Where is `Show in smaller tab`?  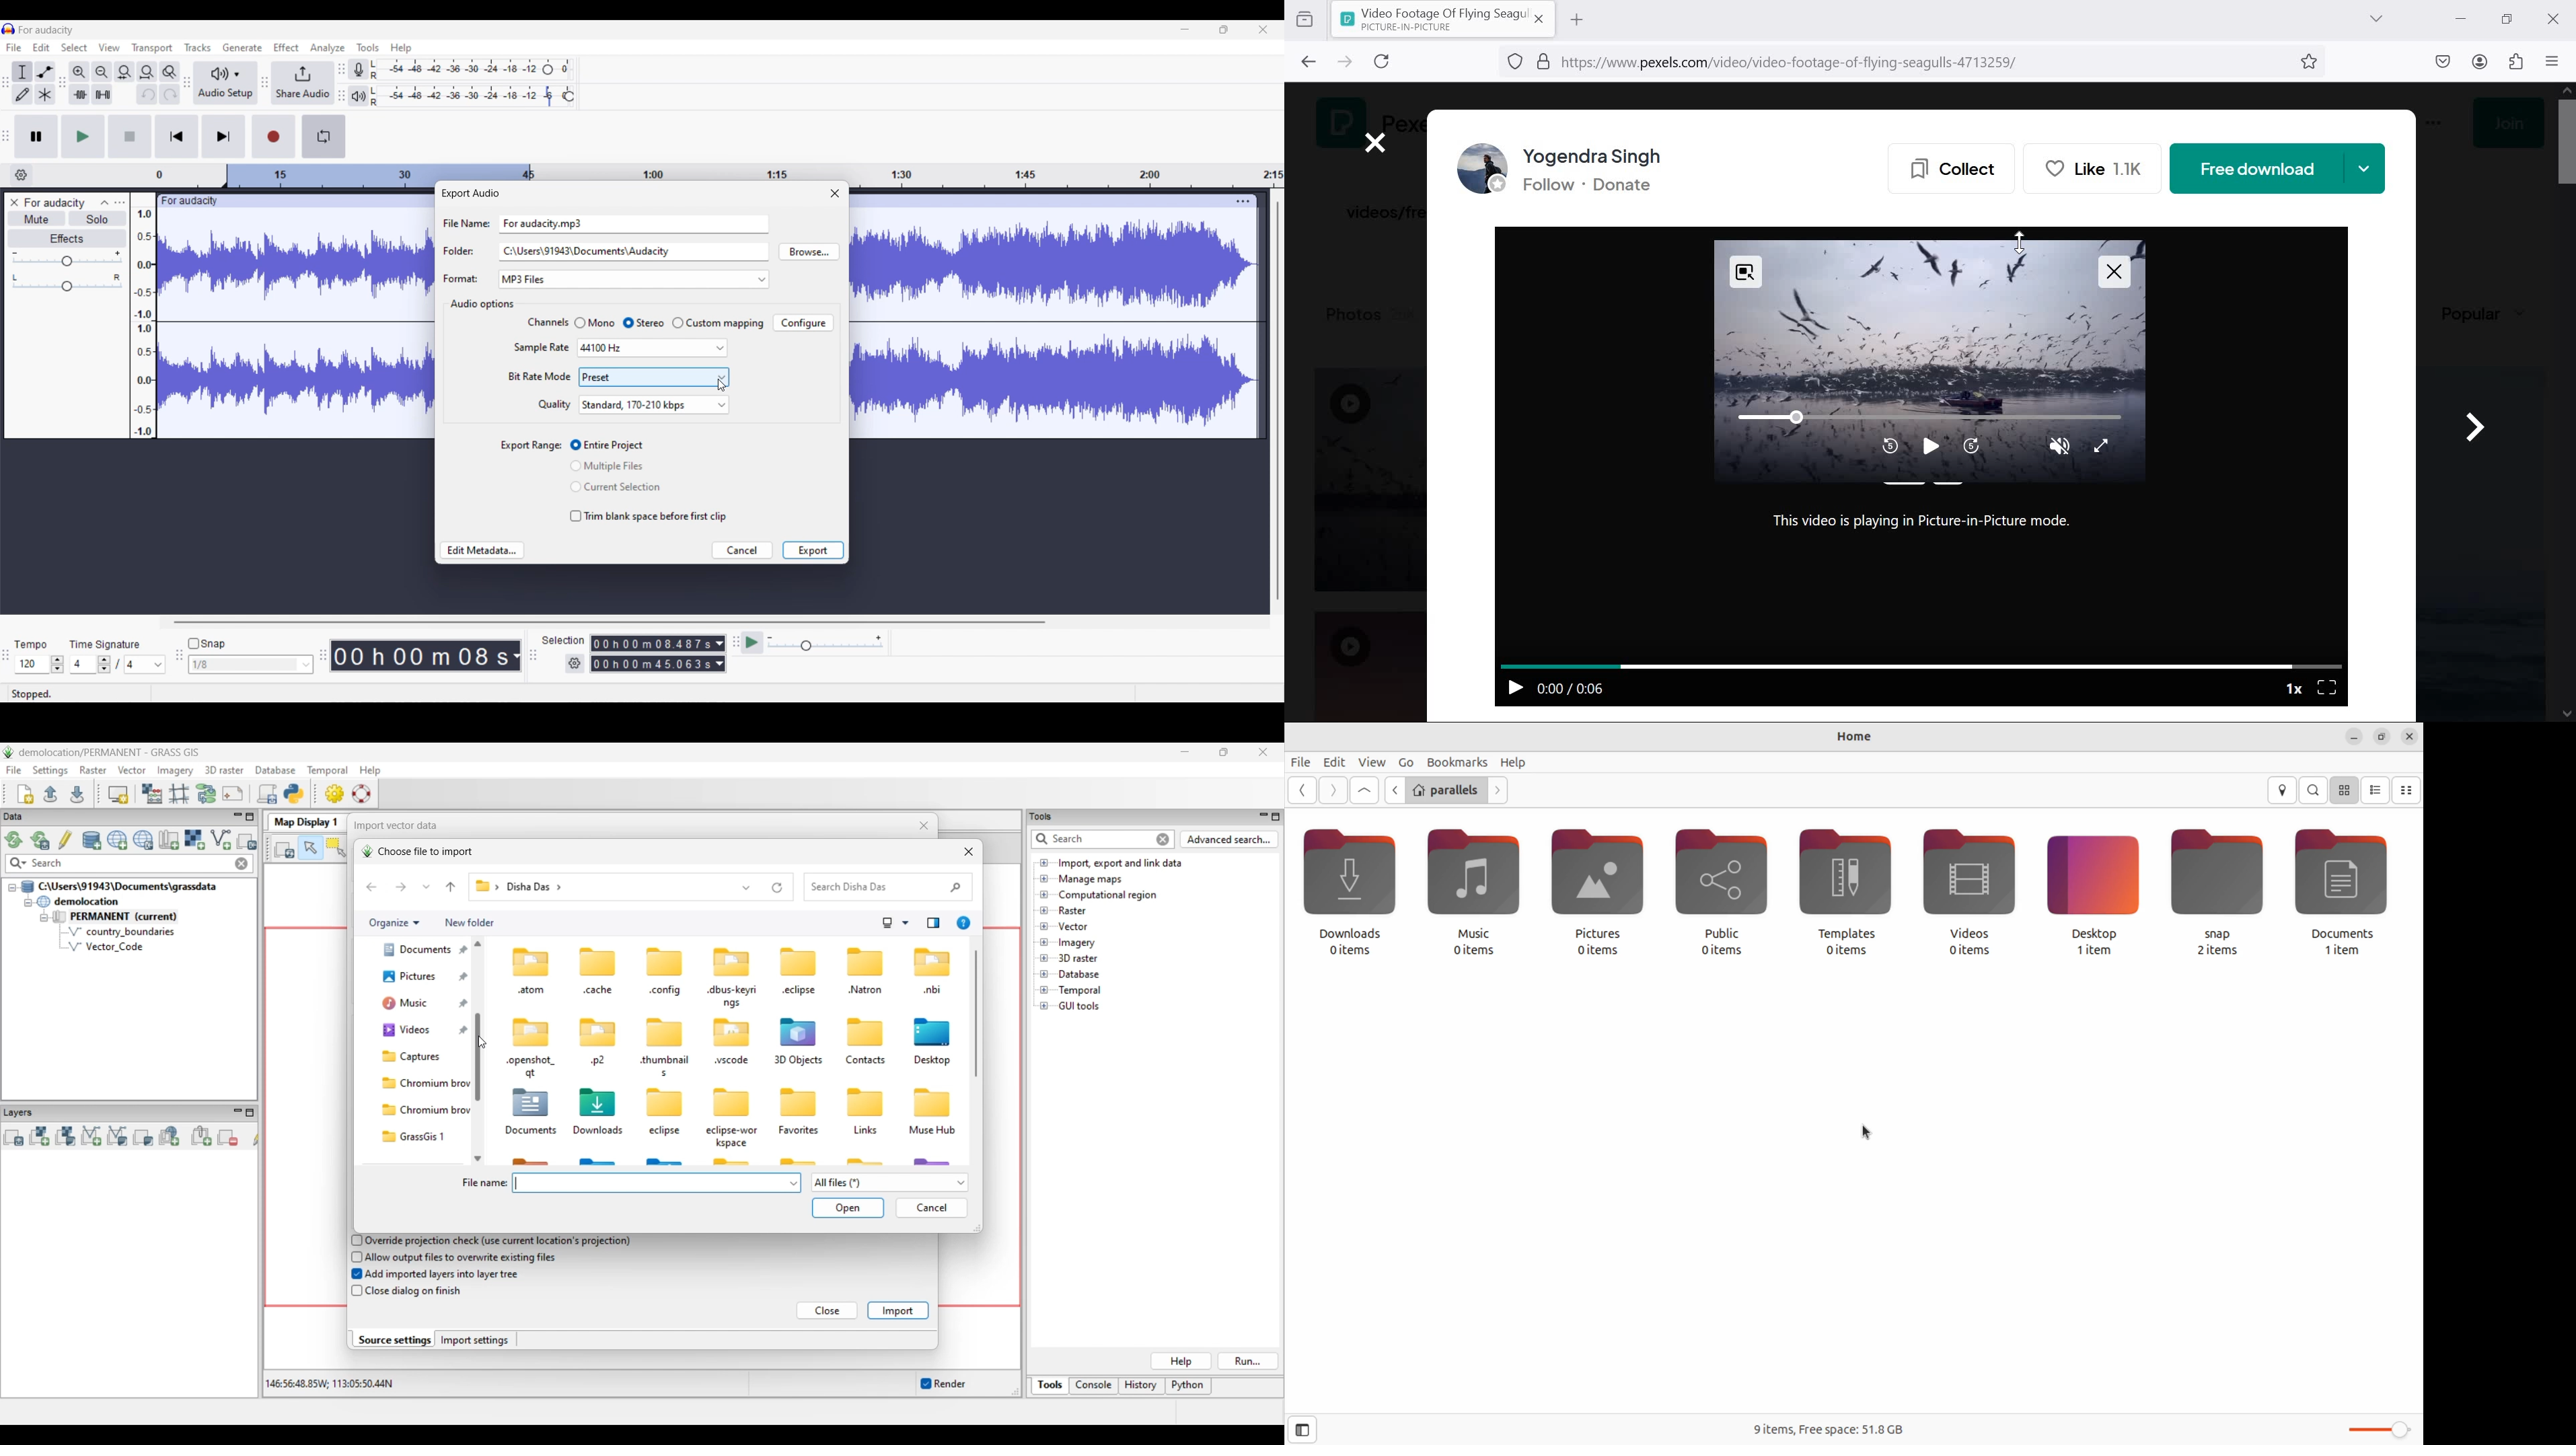 Show in smaller tab is located at coordinates (1224, 29).